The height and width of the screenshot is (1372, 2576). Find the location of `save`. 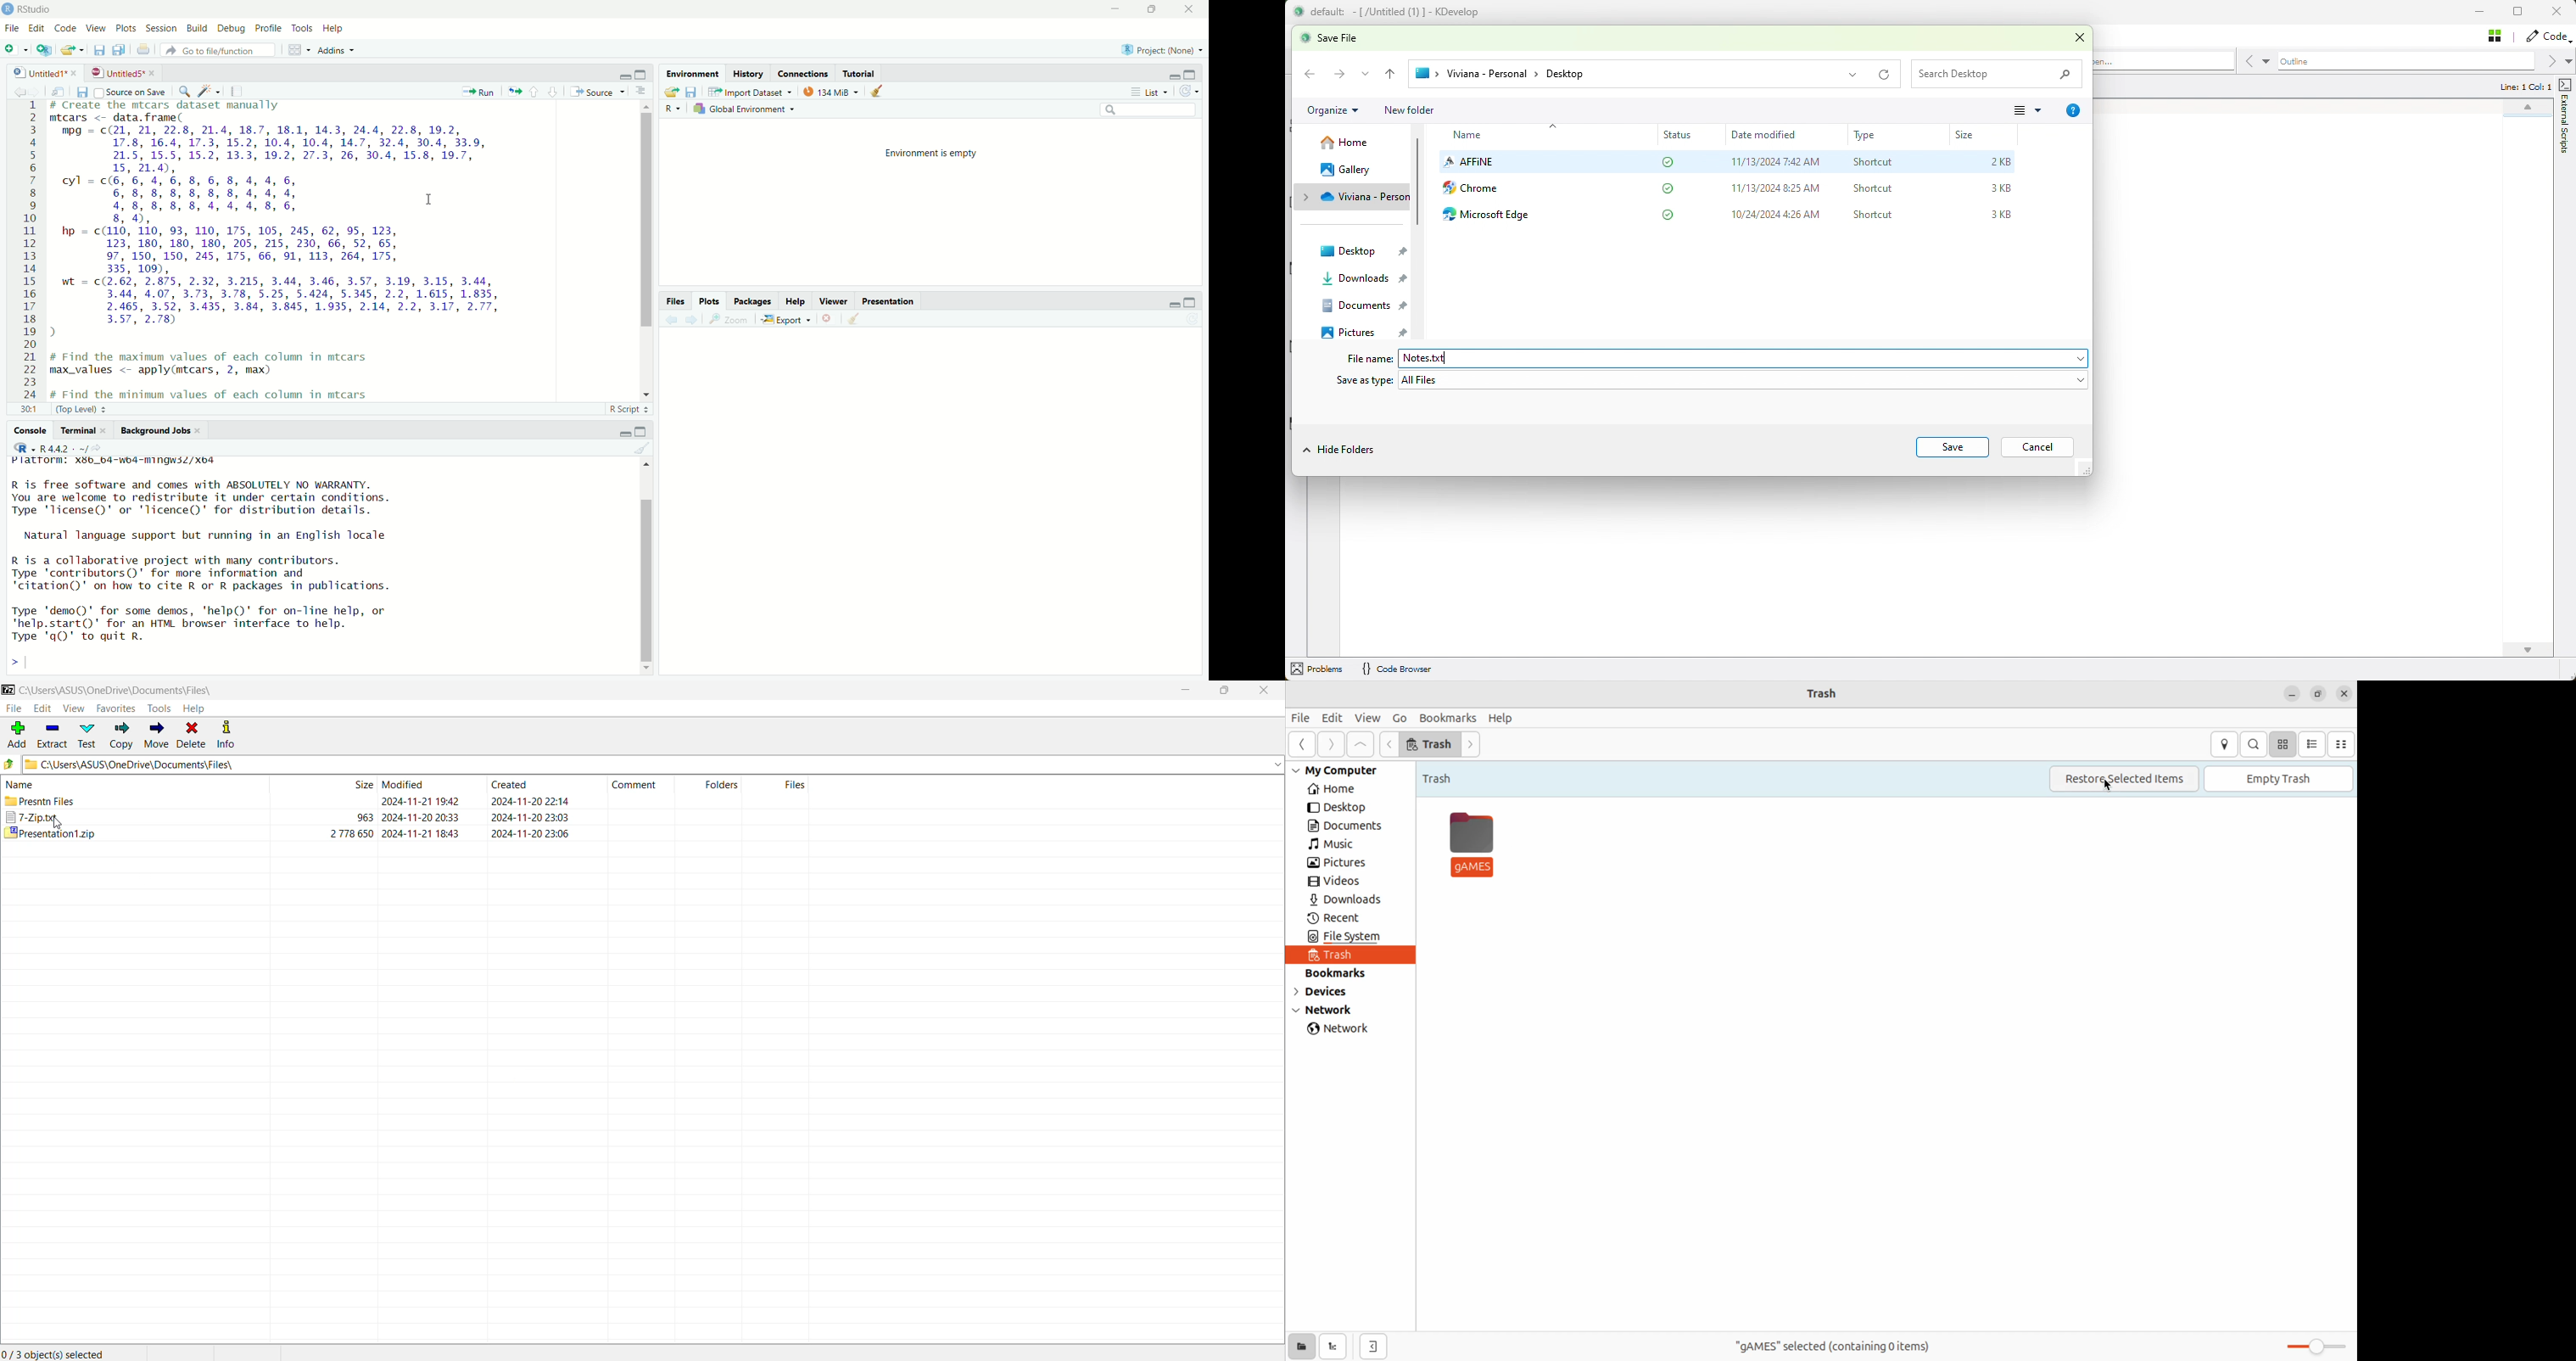

save is located at coordinates (98, 52).